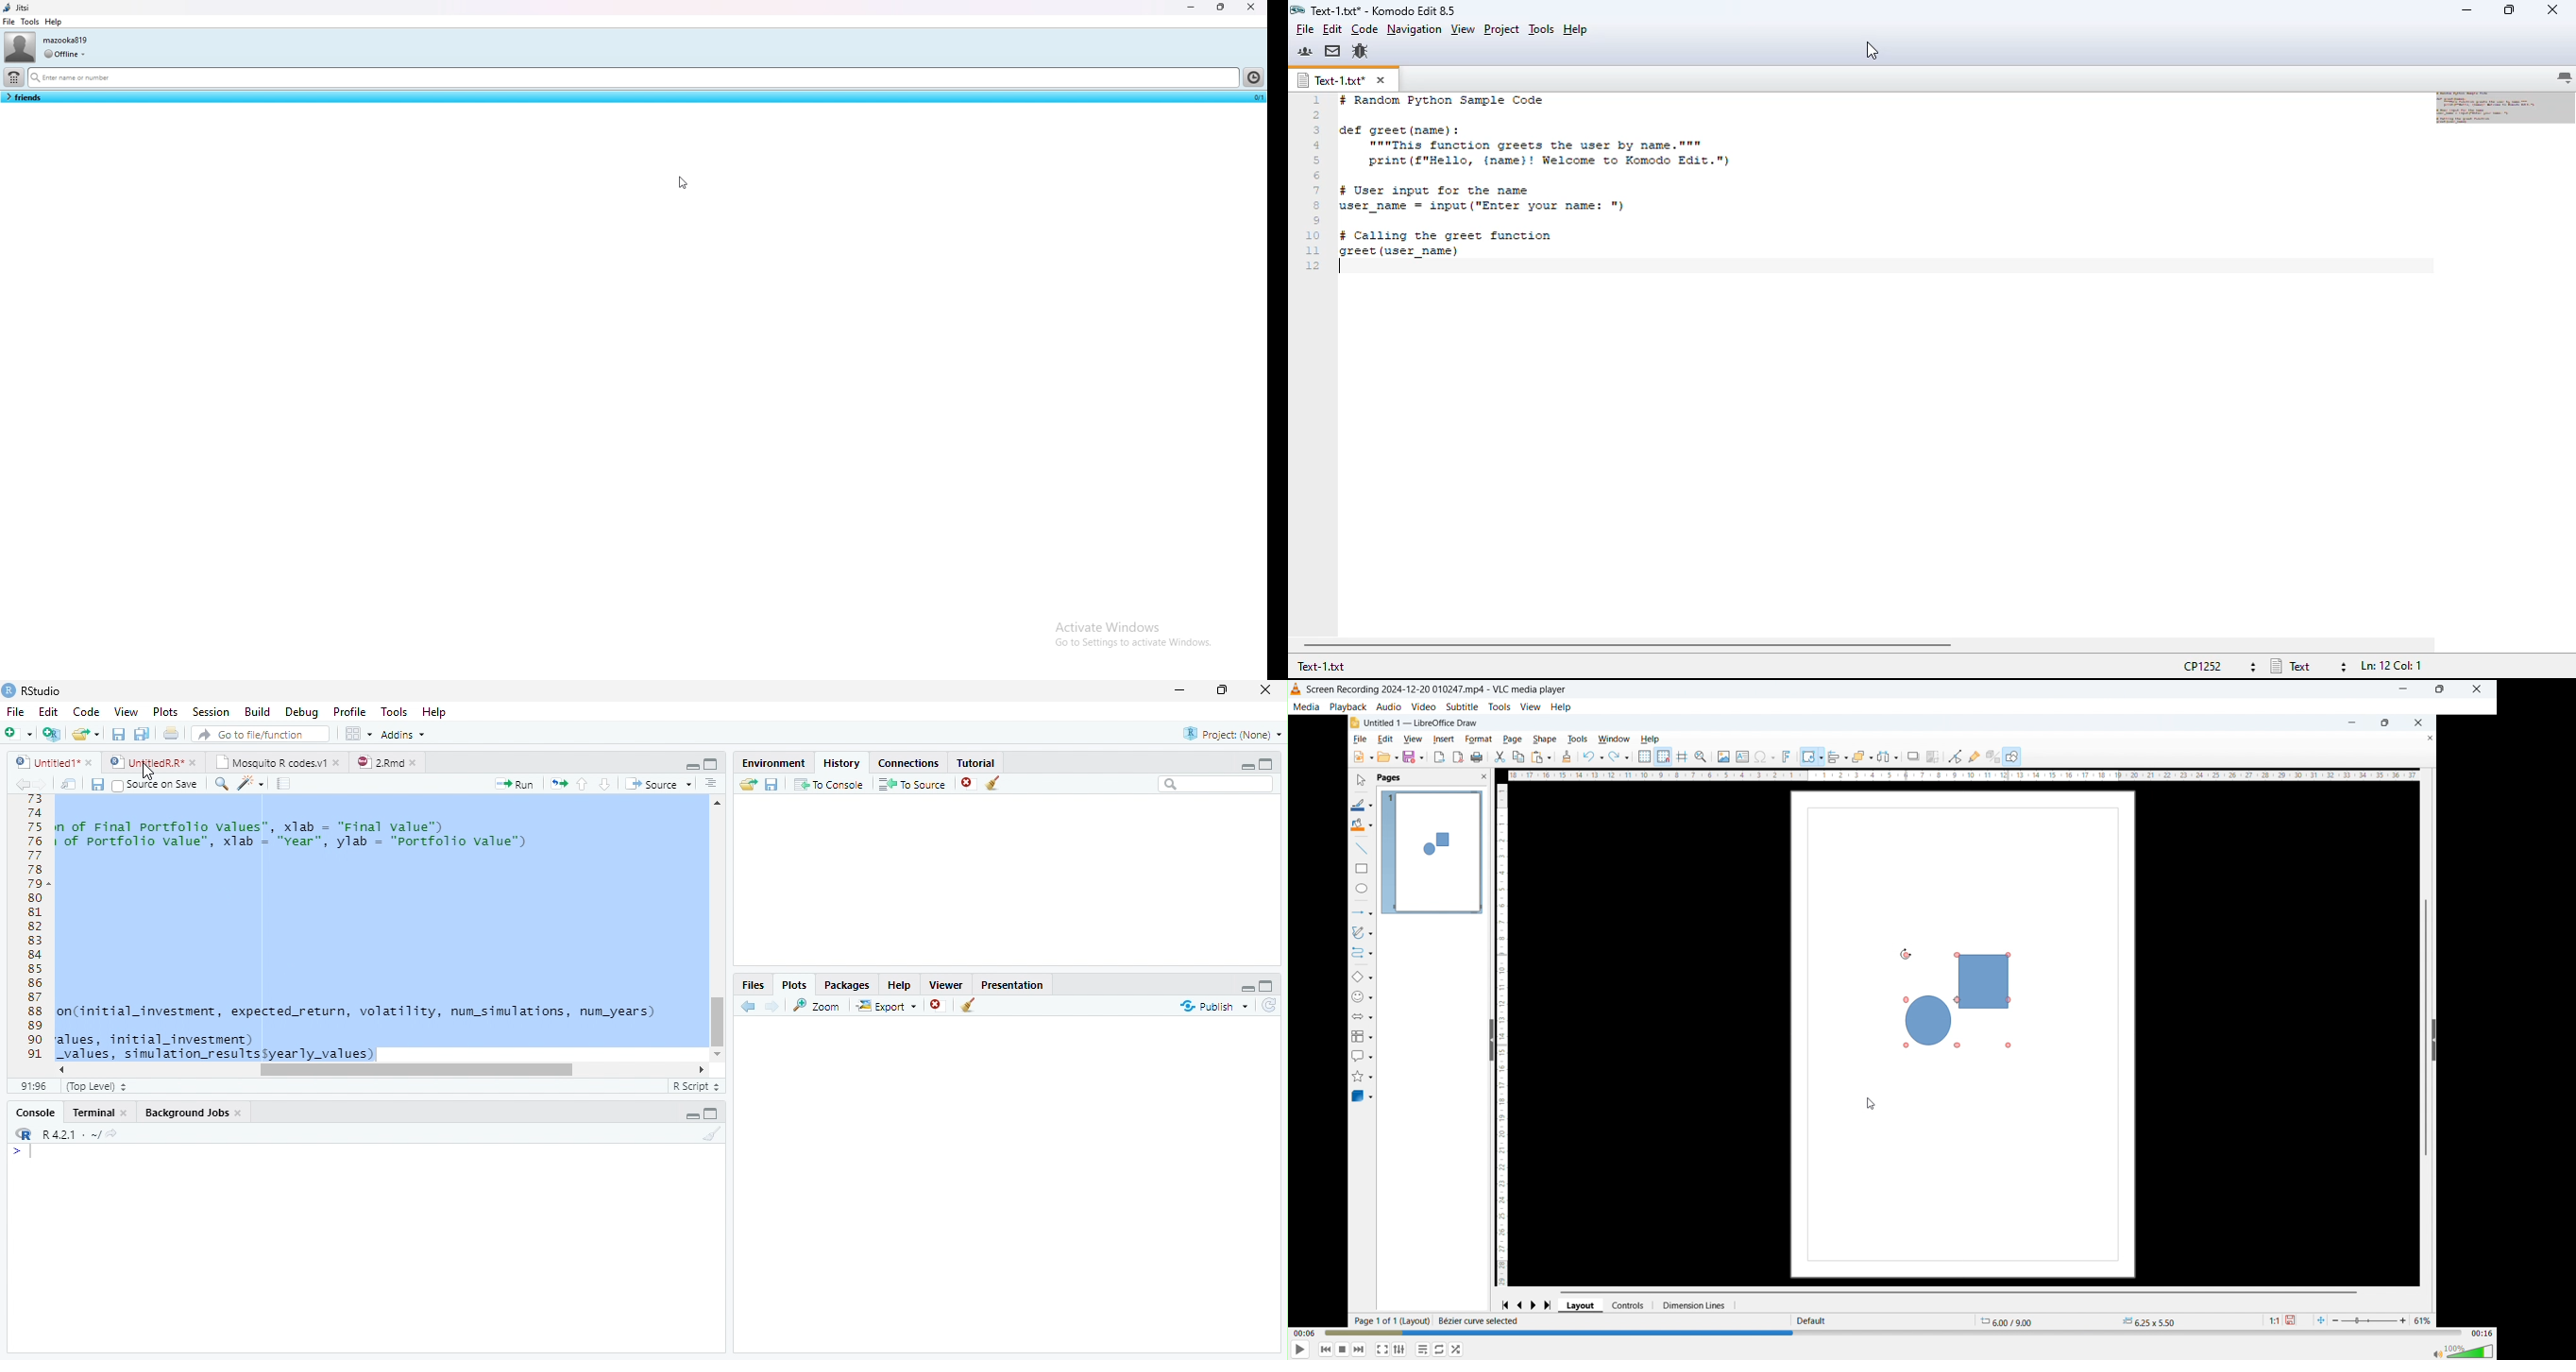 The width and height of the screenshot is (2576, 1372). What do you see at coordinates (969, 1007) in the screenshot?
I see `Clear` at bounding box center [969, 1007].